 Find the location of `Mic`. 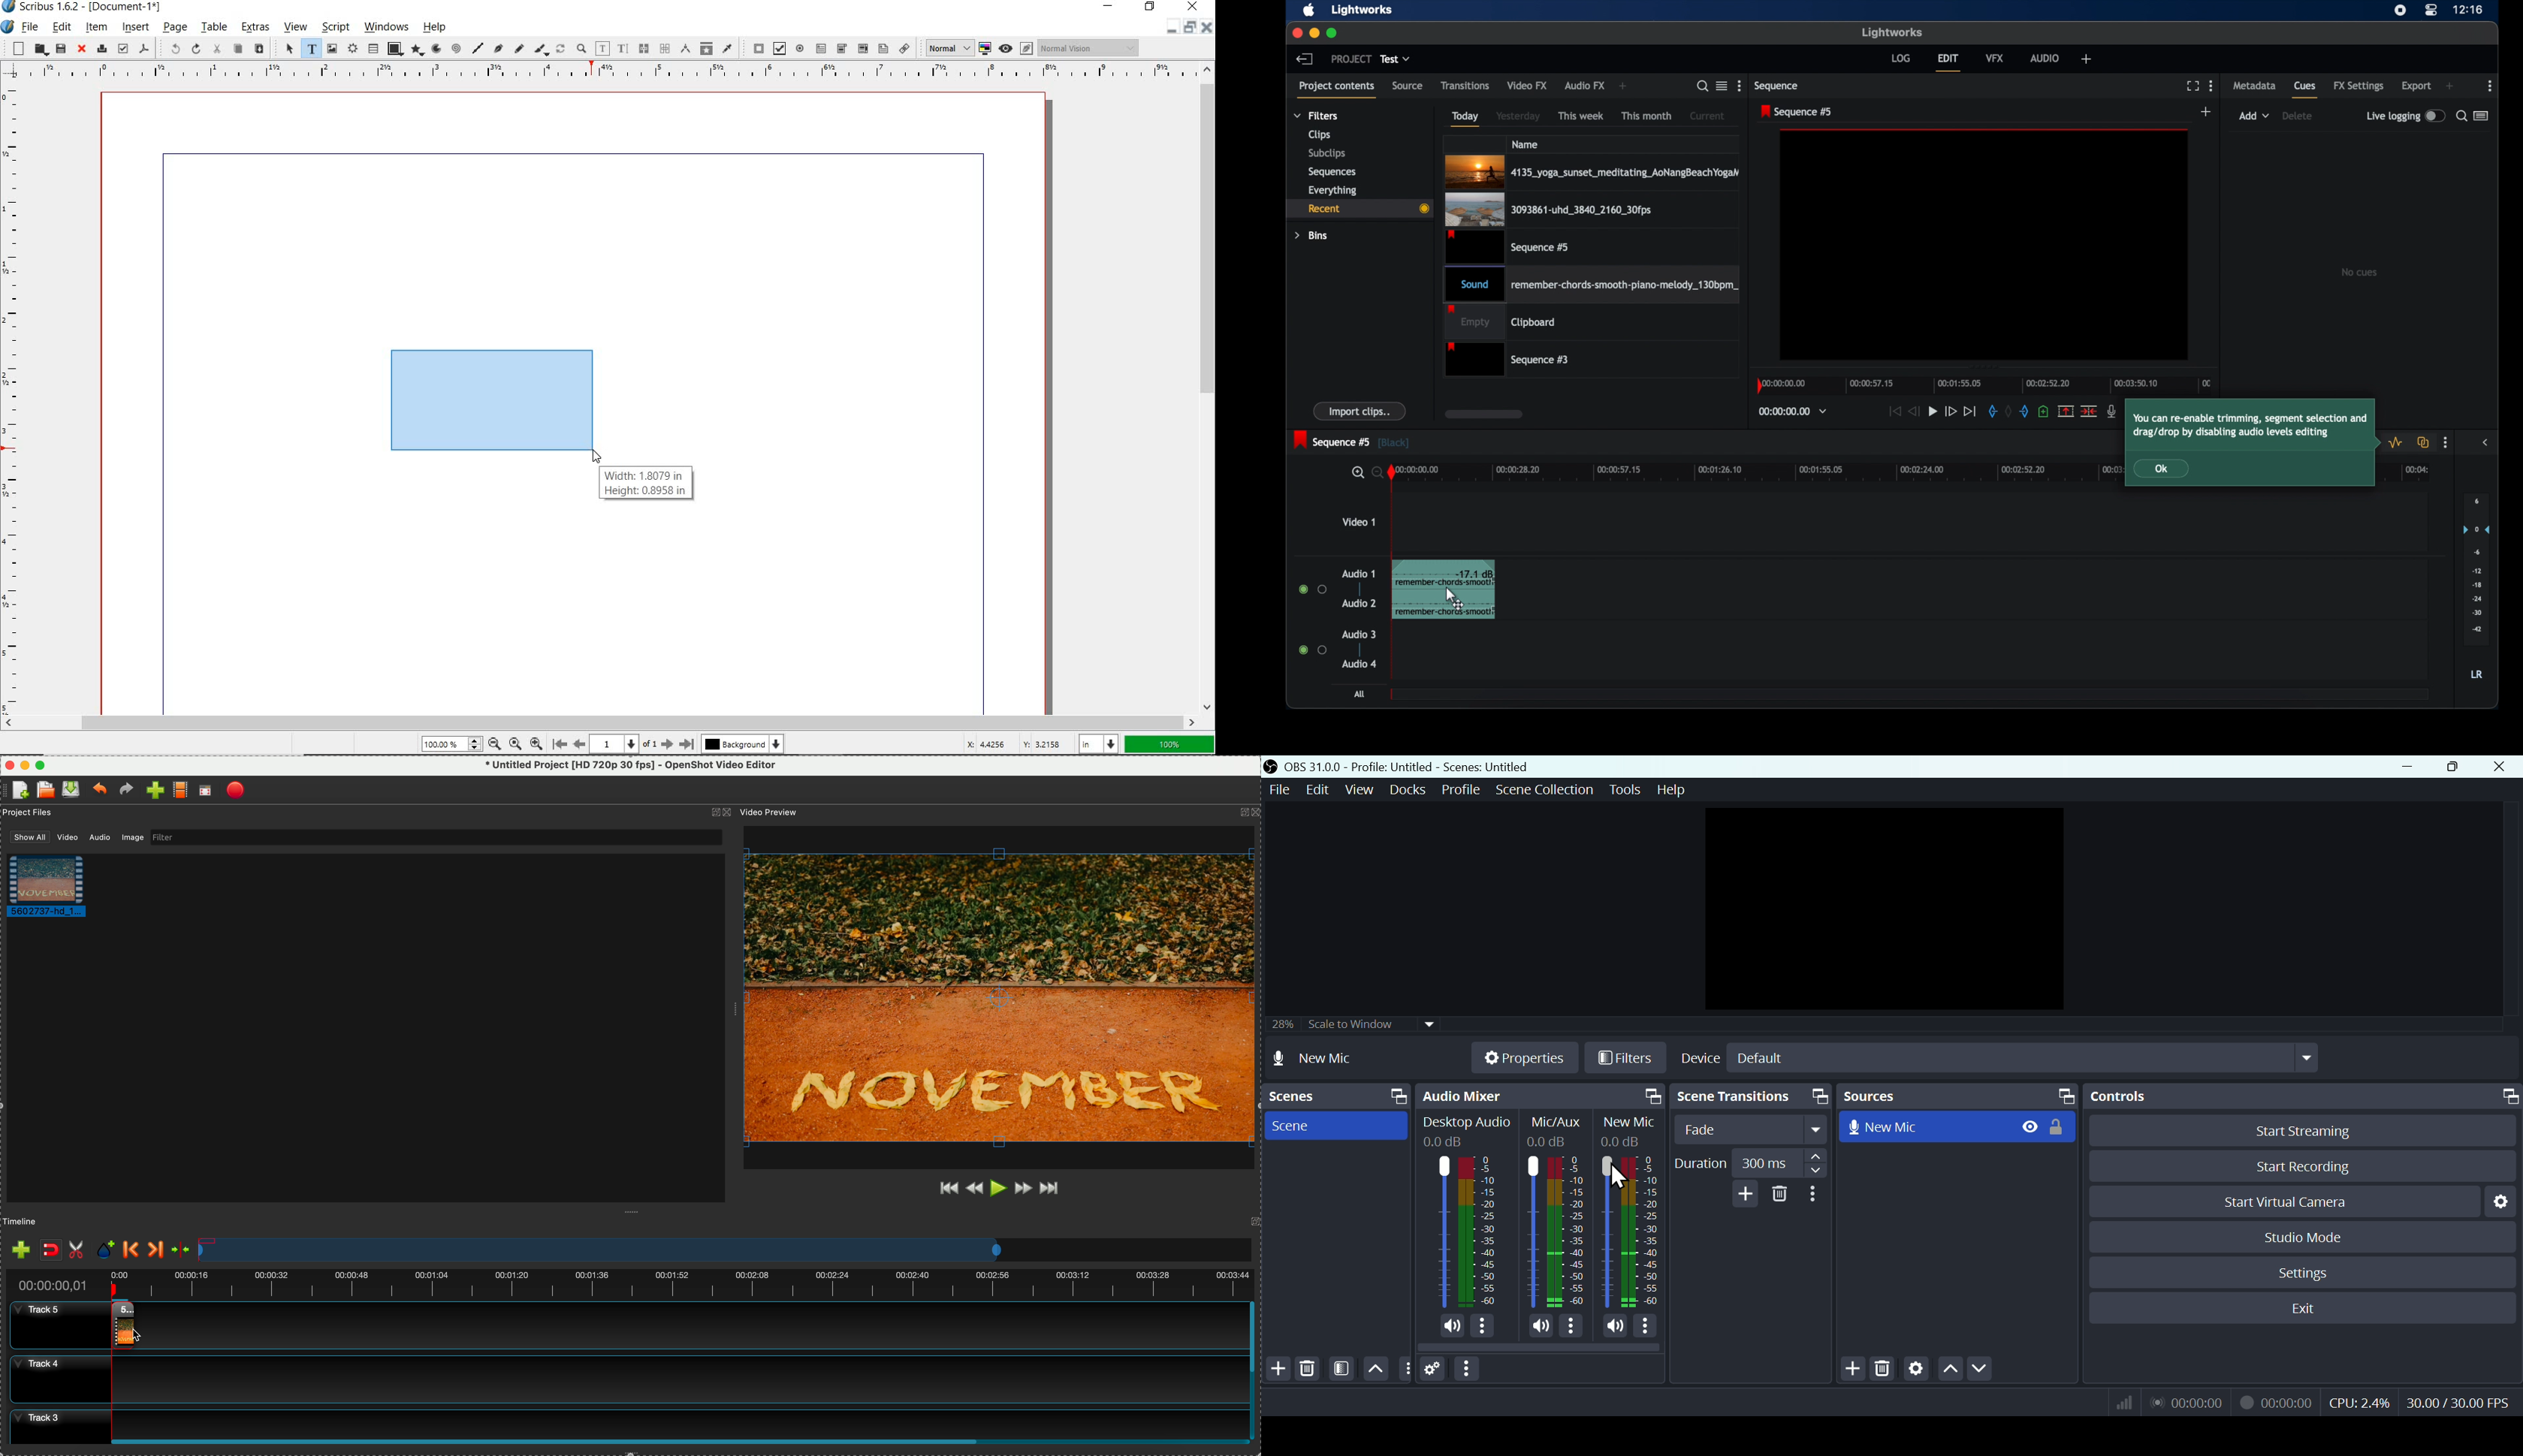

Mic is located at coordinates (1646, 1230).